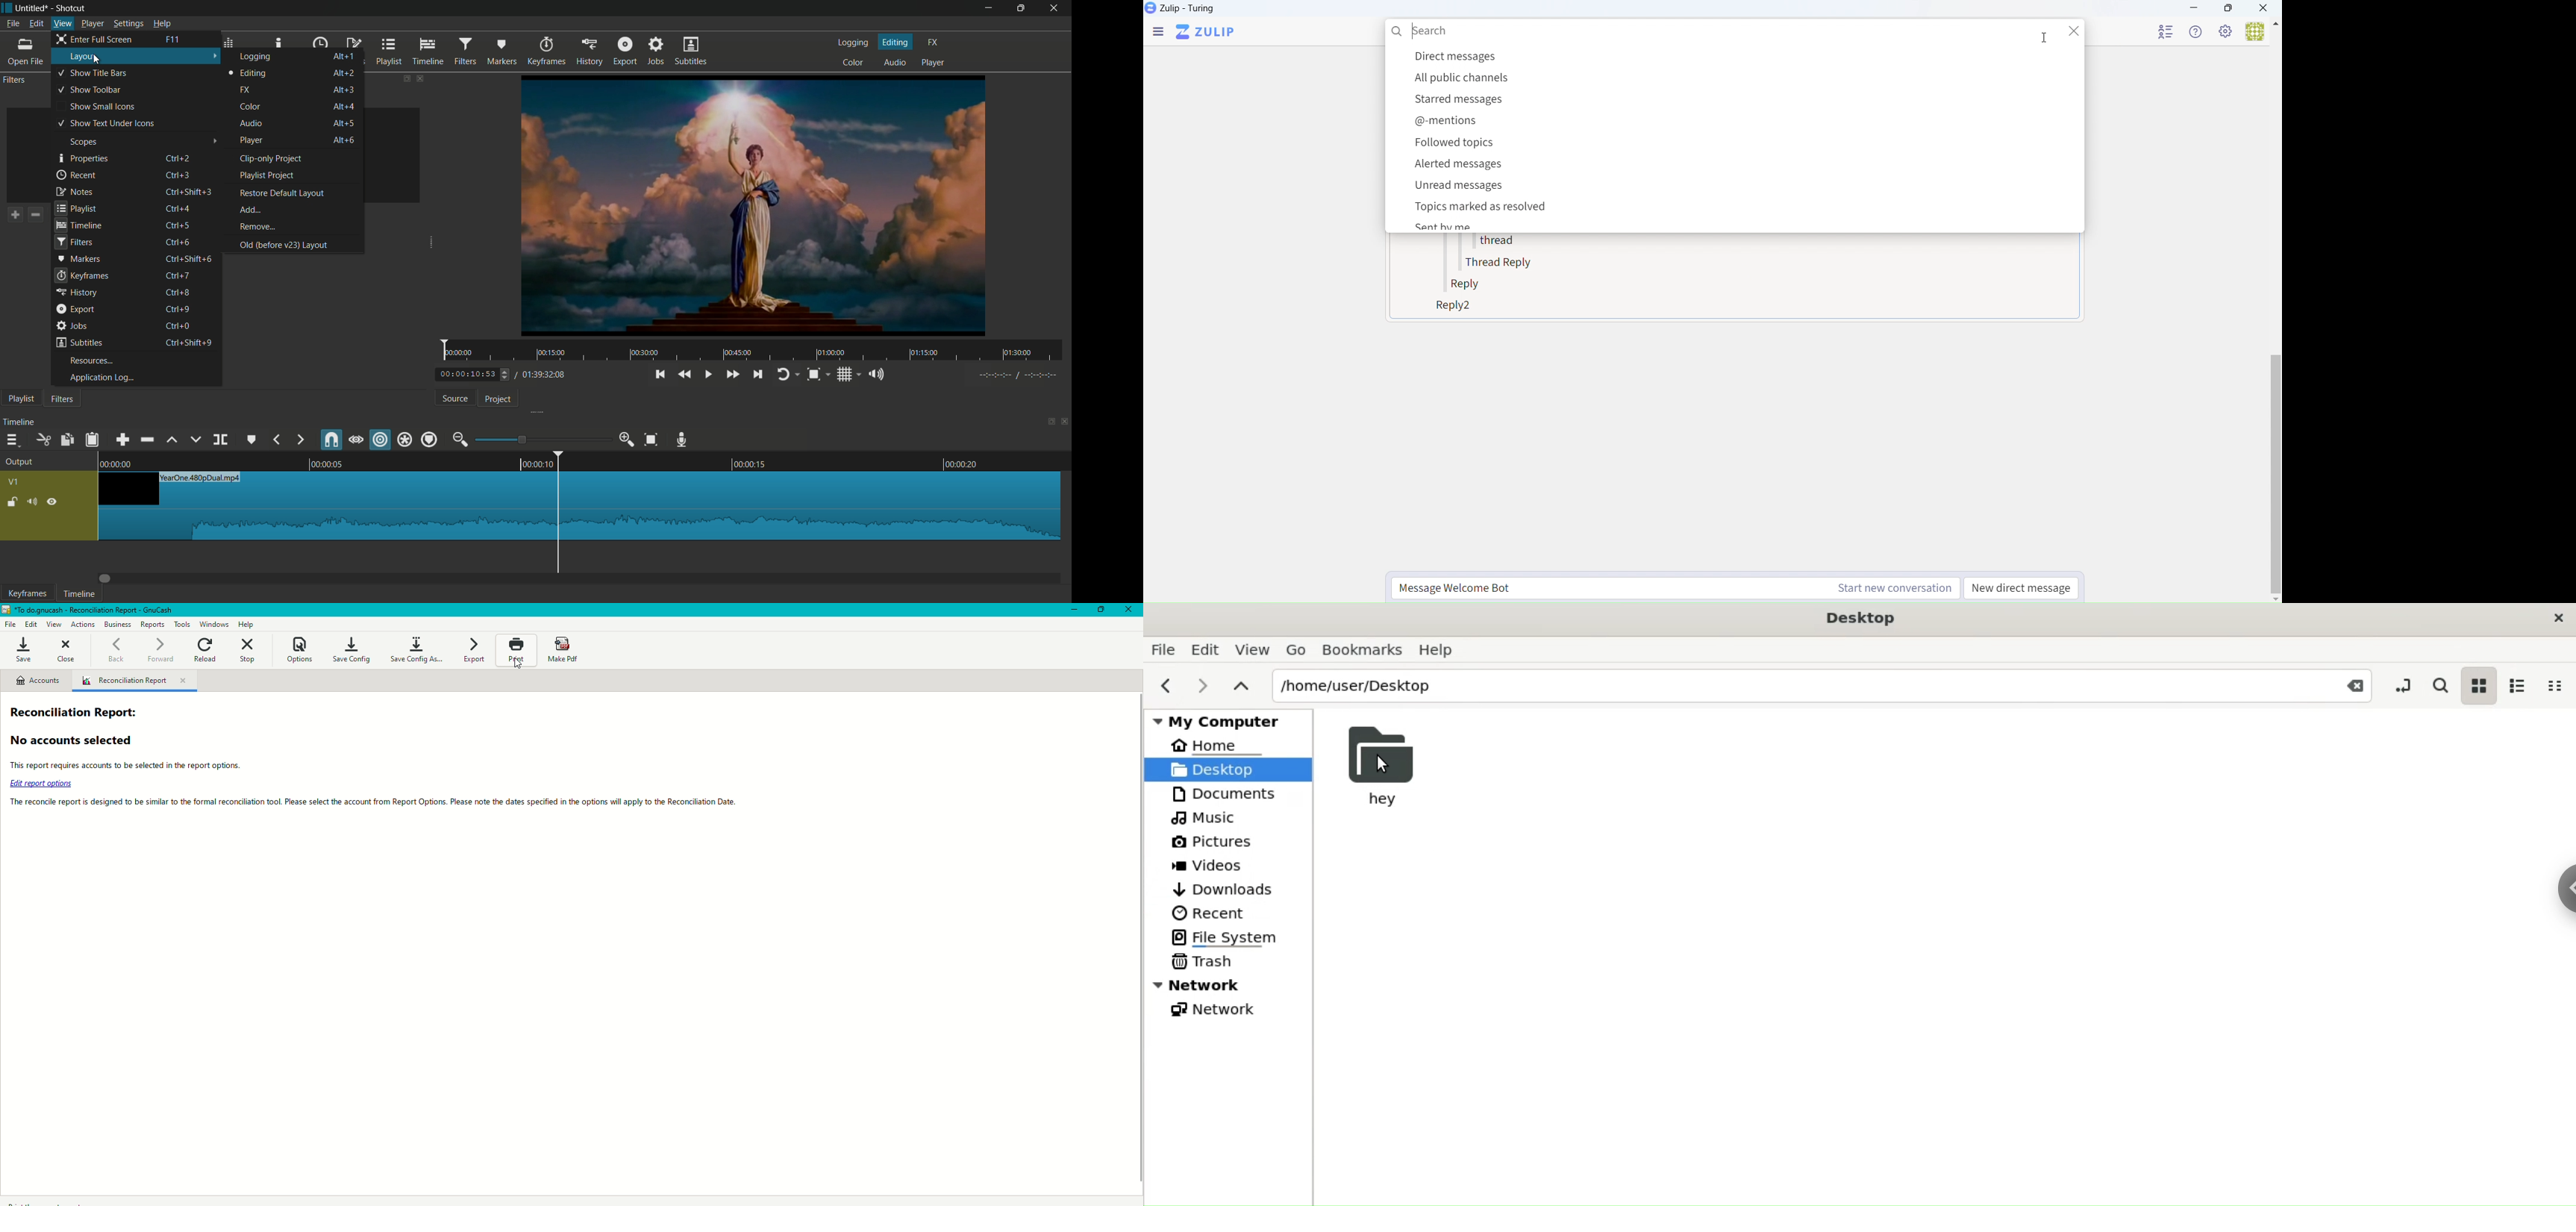 This screenshot has width=2576, height=1232. I want to click on total time, so click(542, 375).